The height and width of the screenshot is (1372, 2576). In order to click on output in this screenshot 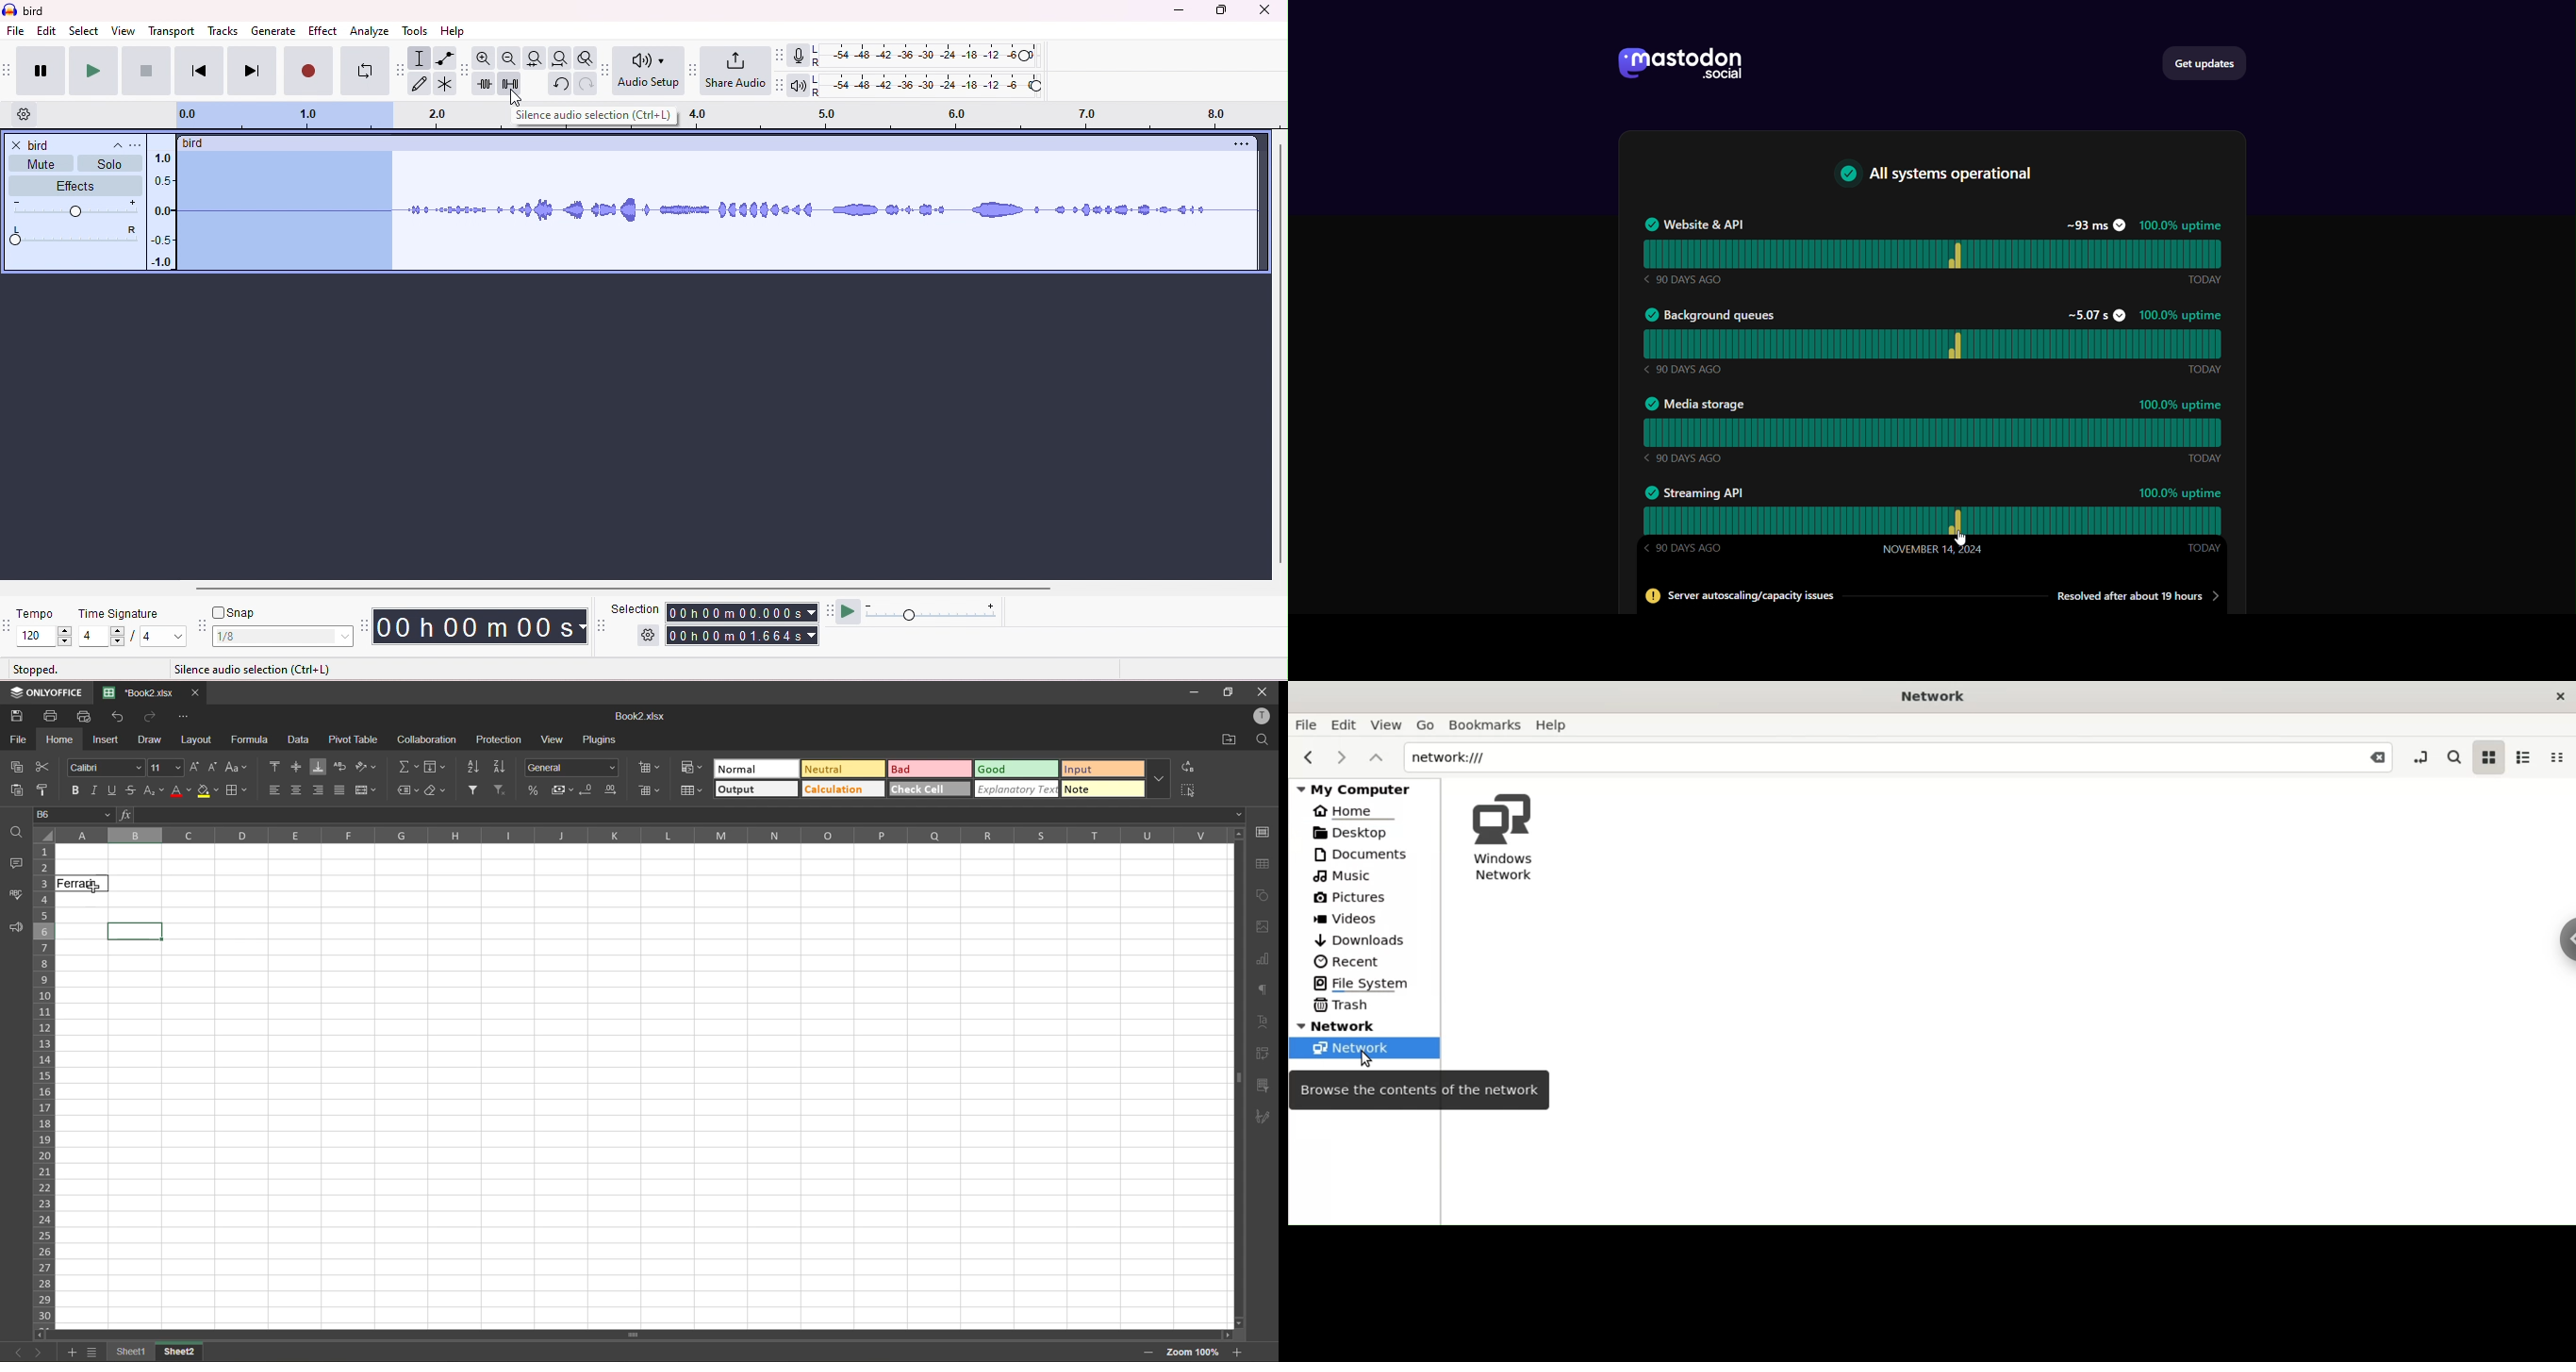, I will do `click(757, 789)`.